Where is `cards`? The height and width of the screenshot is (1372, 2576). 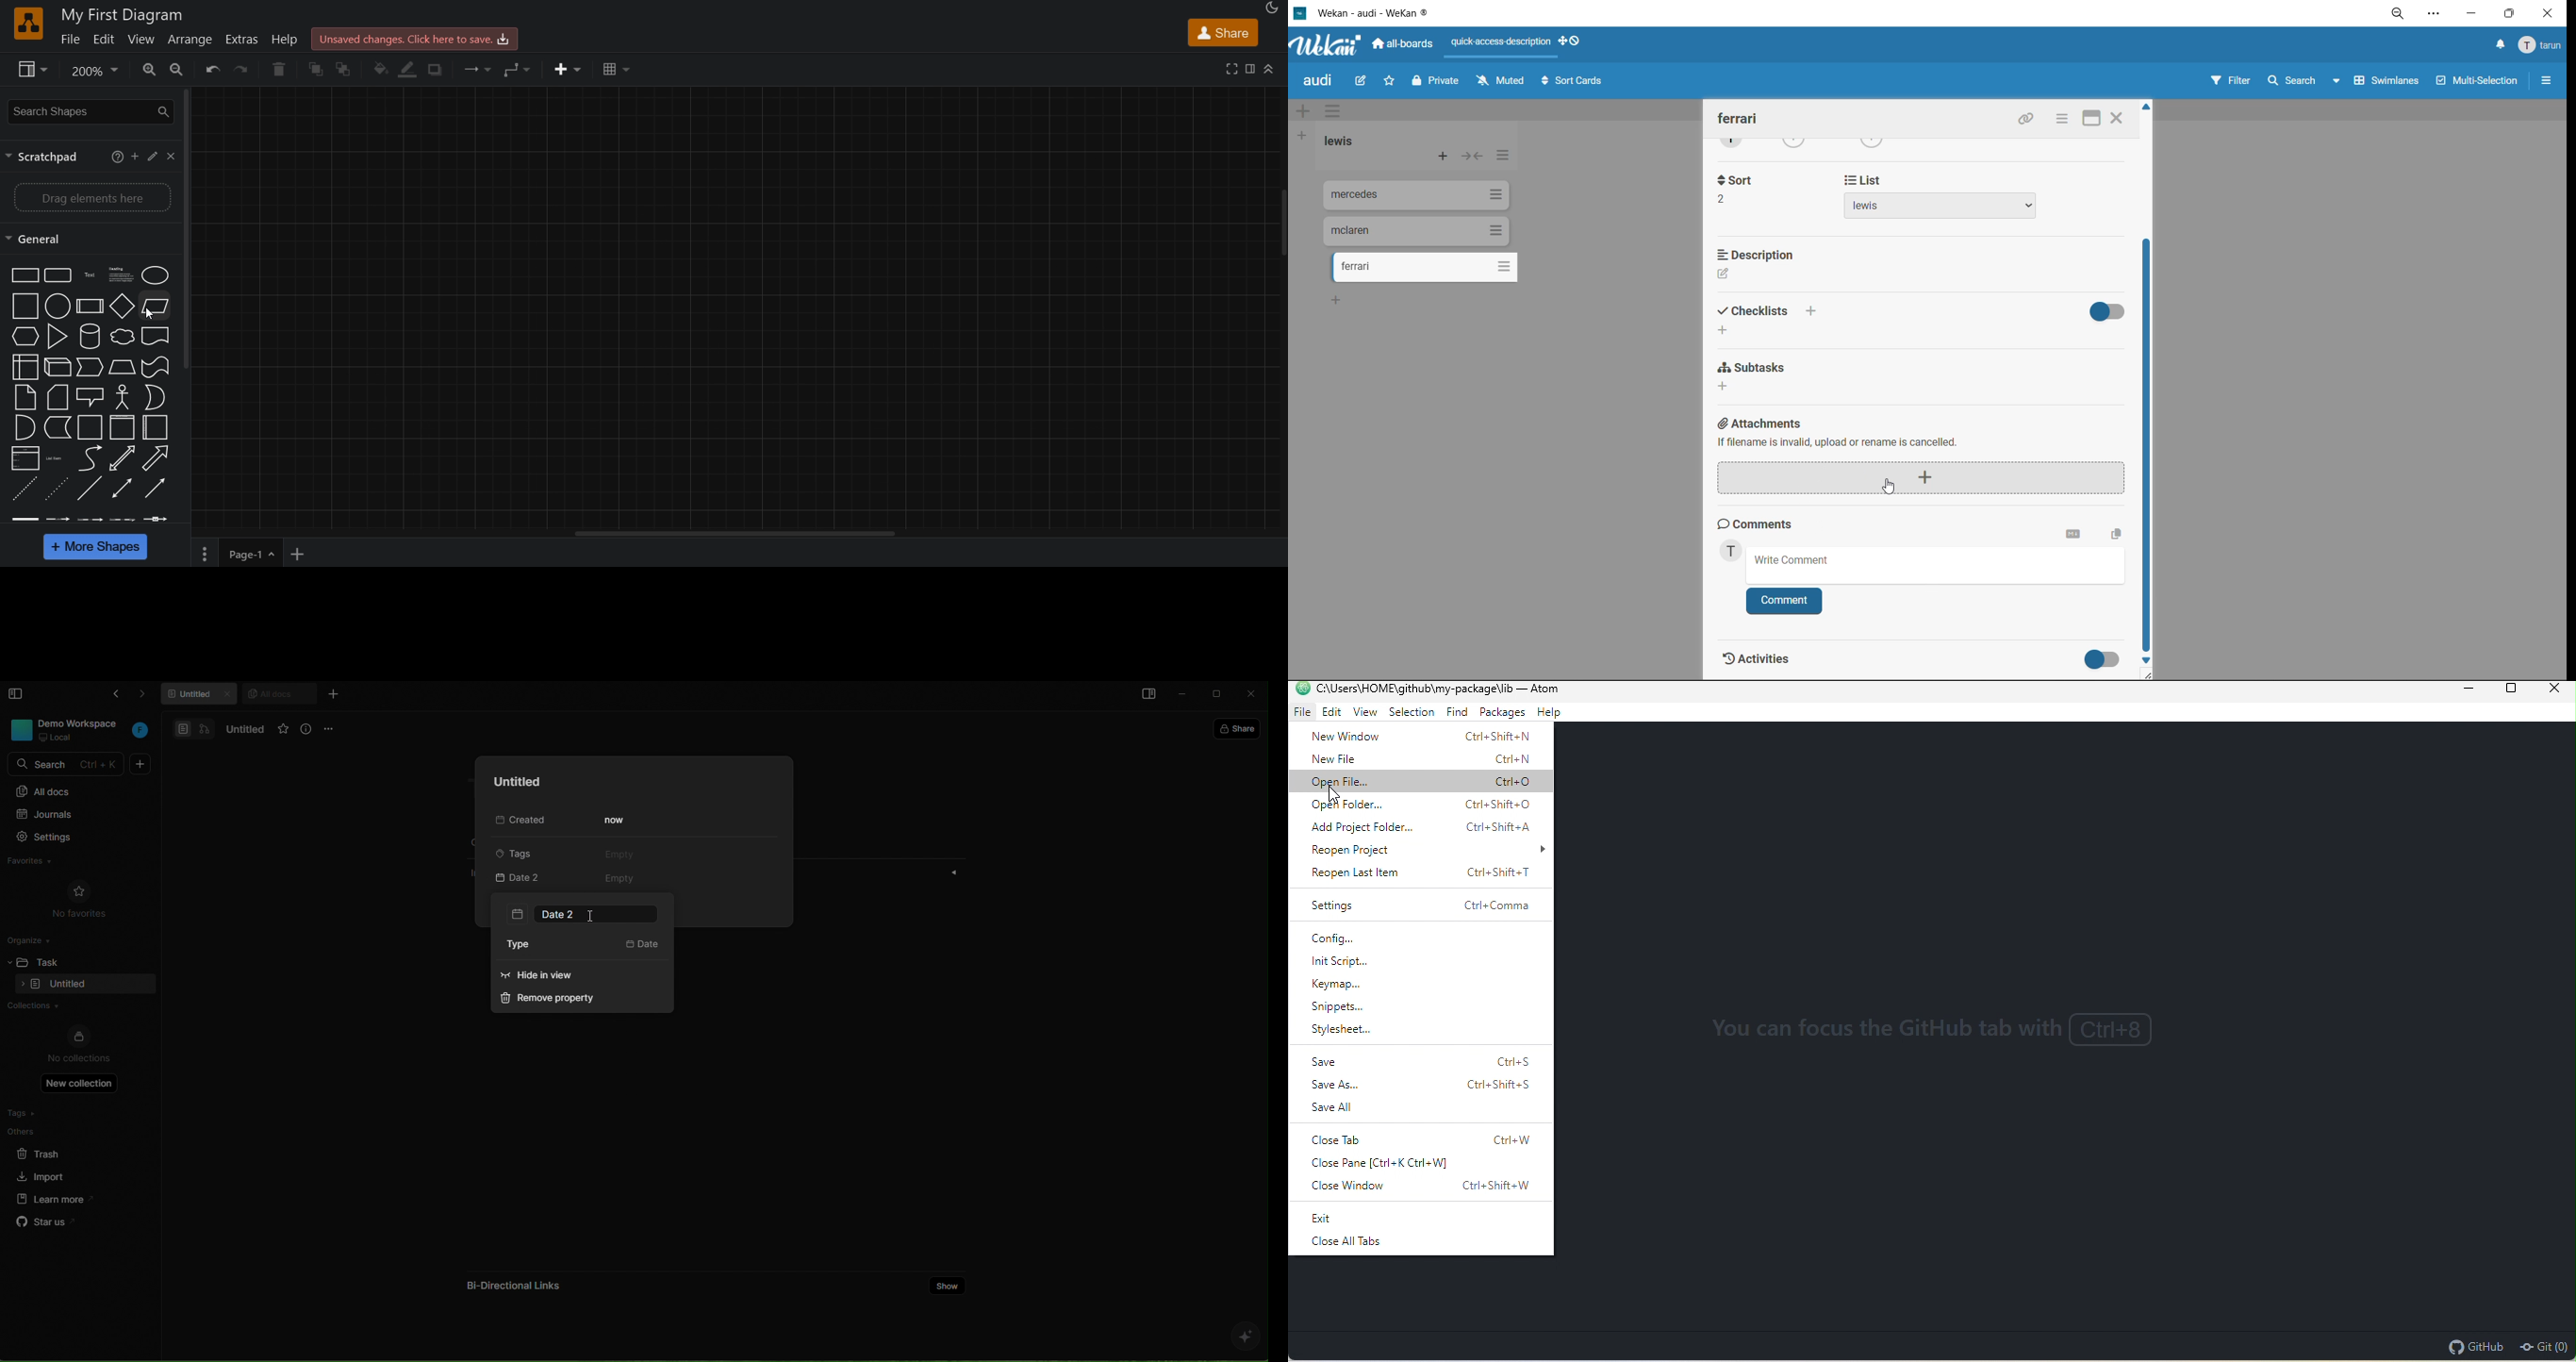
cards is located at coordinates (1412, 230).